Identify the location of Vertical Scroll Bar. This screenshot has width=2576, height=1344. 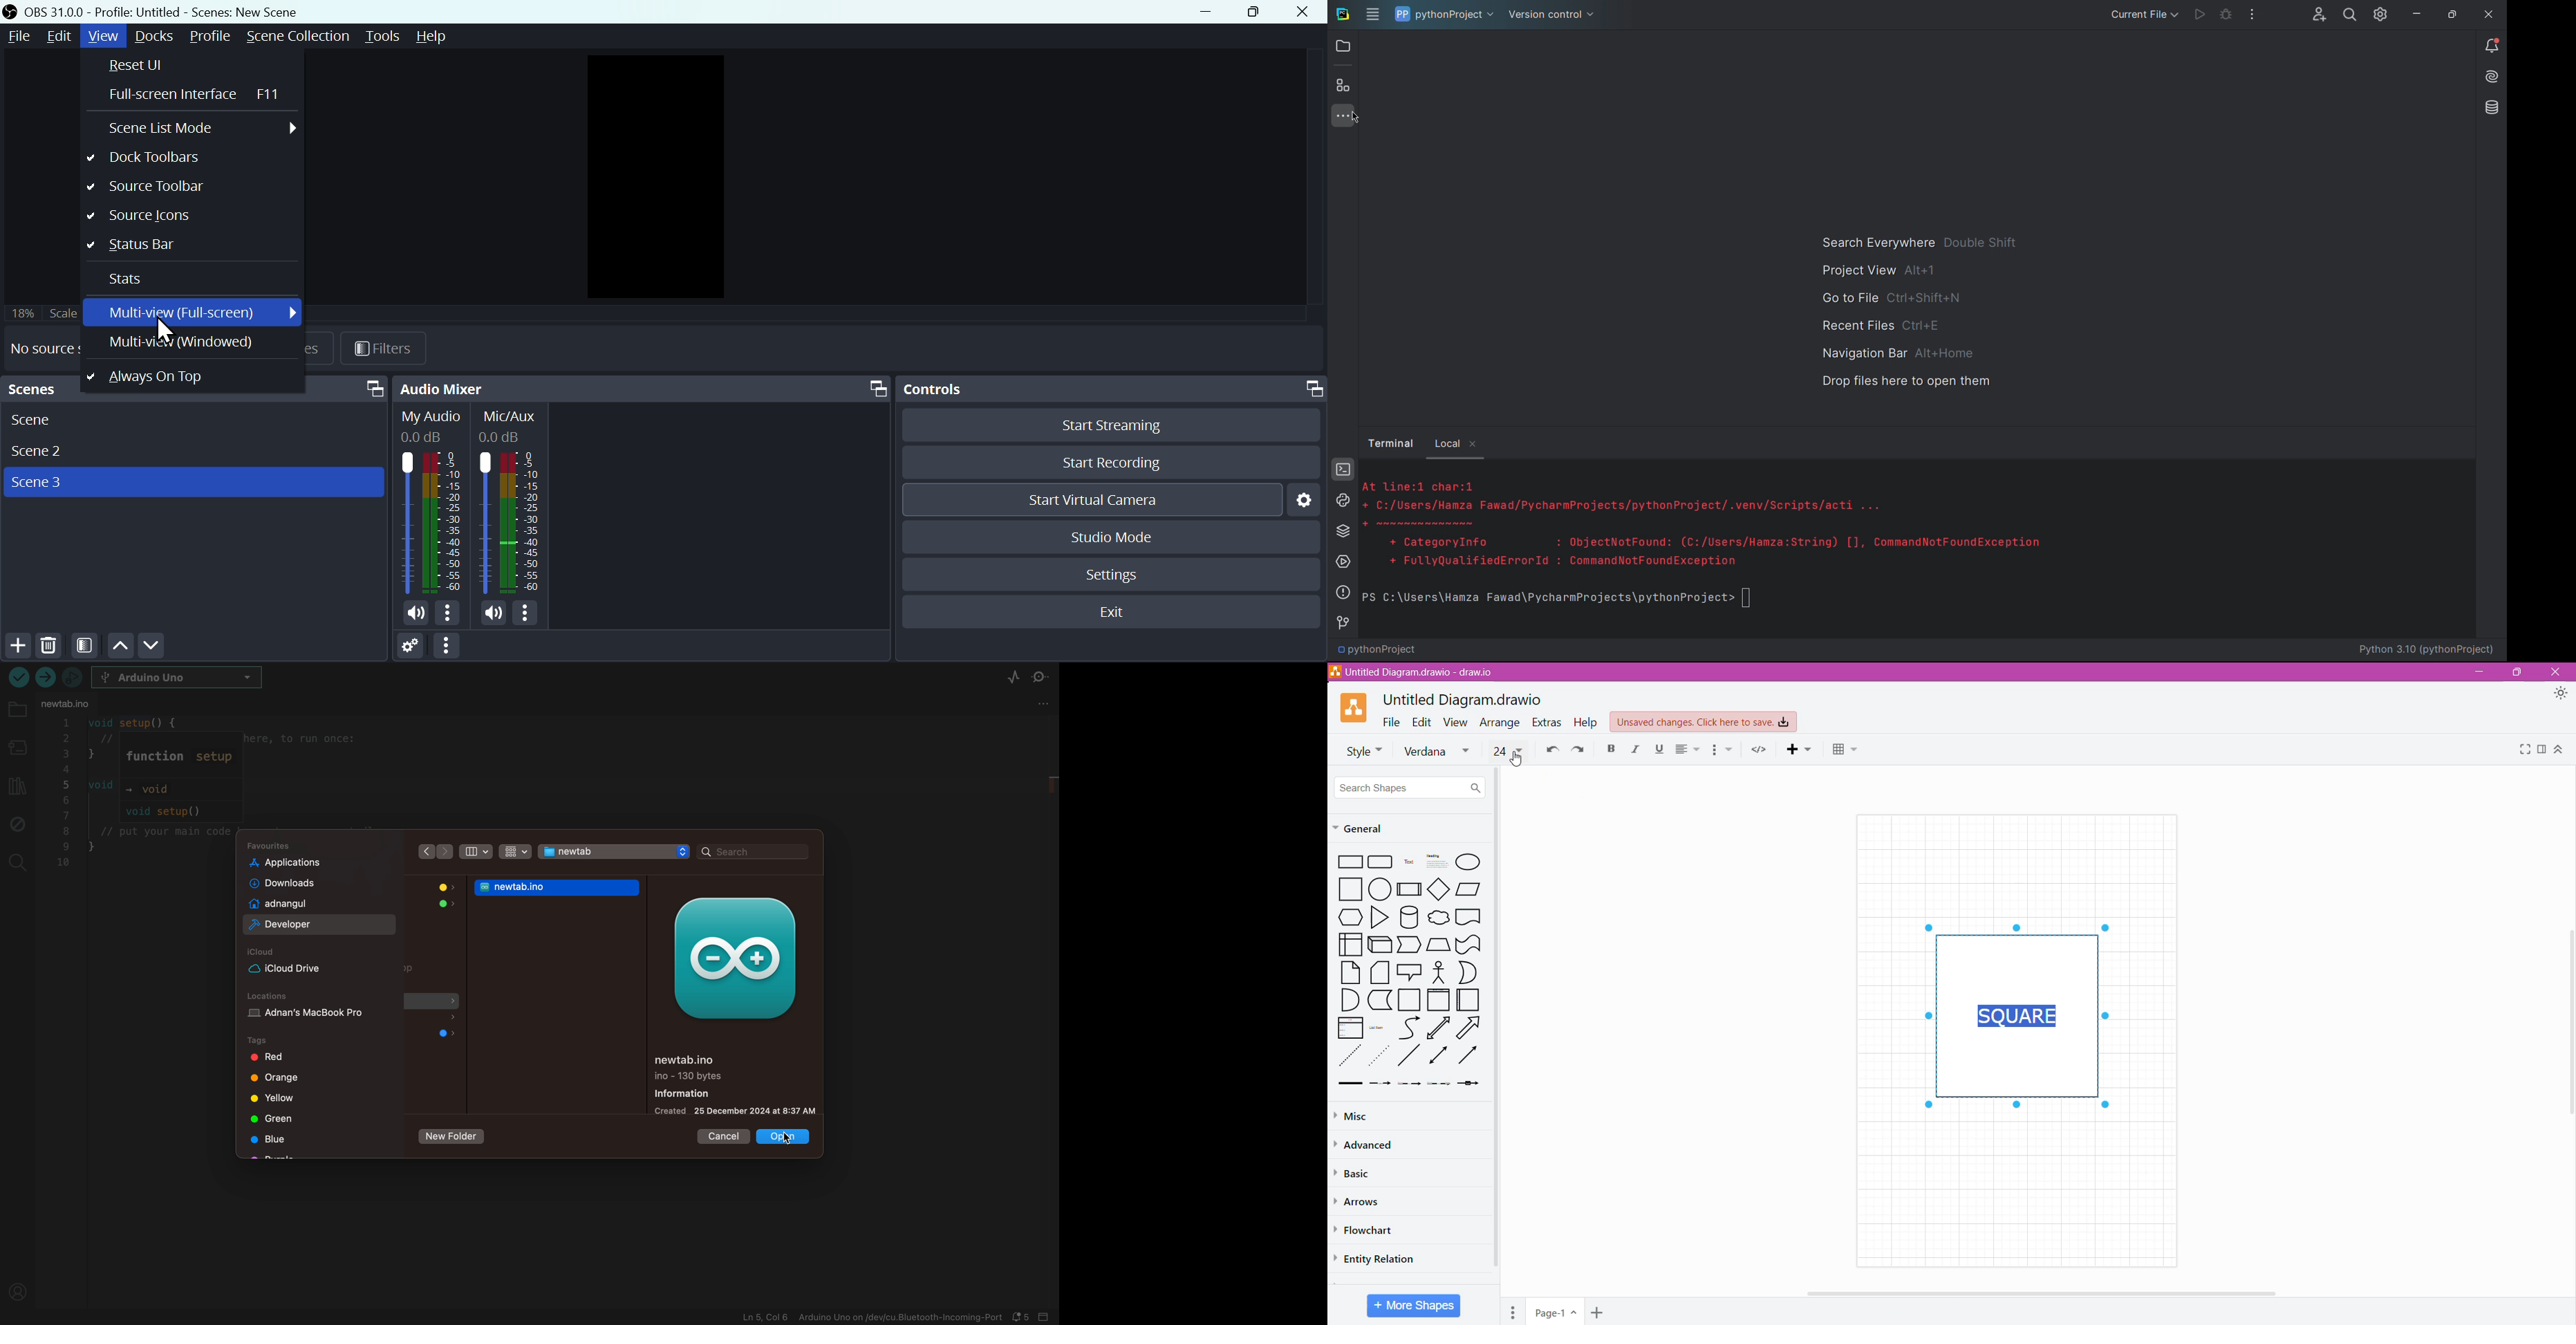
(2569, 1022).